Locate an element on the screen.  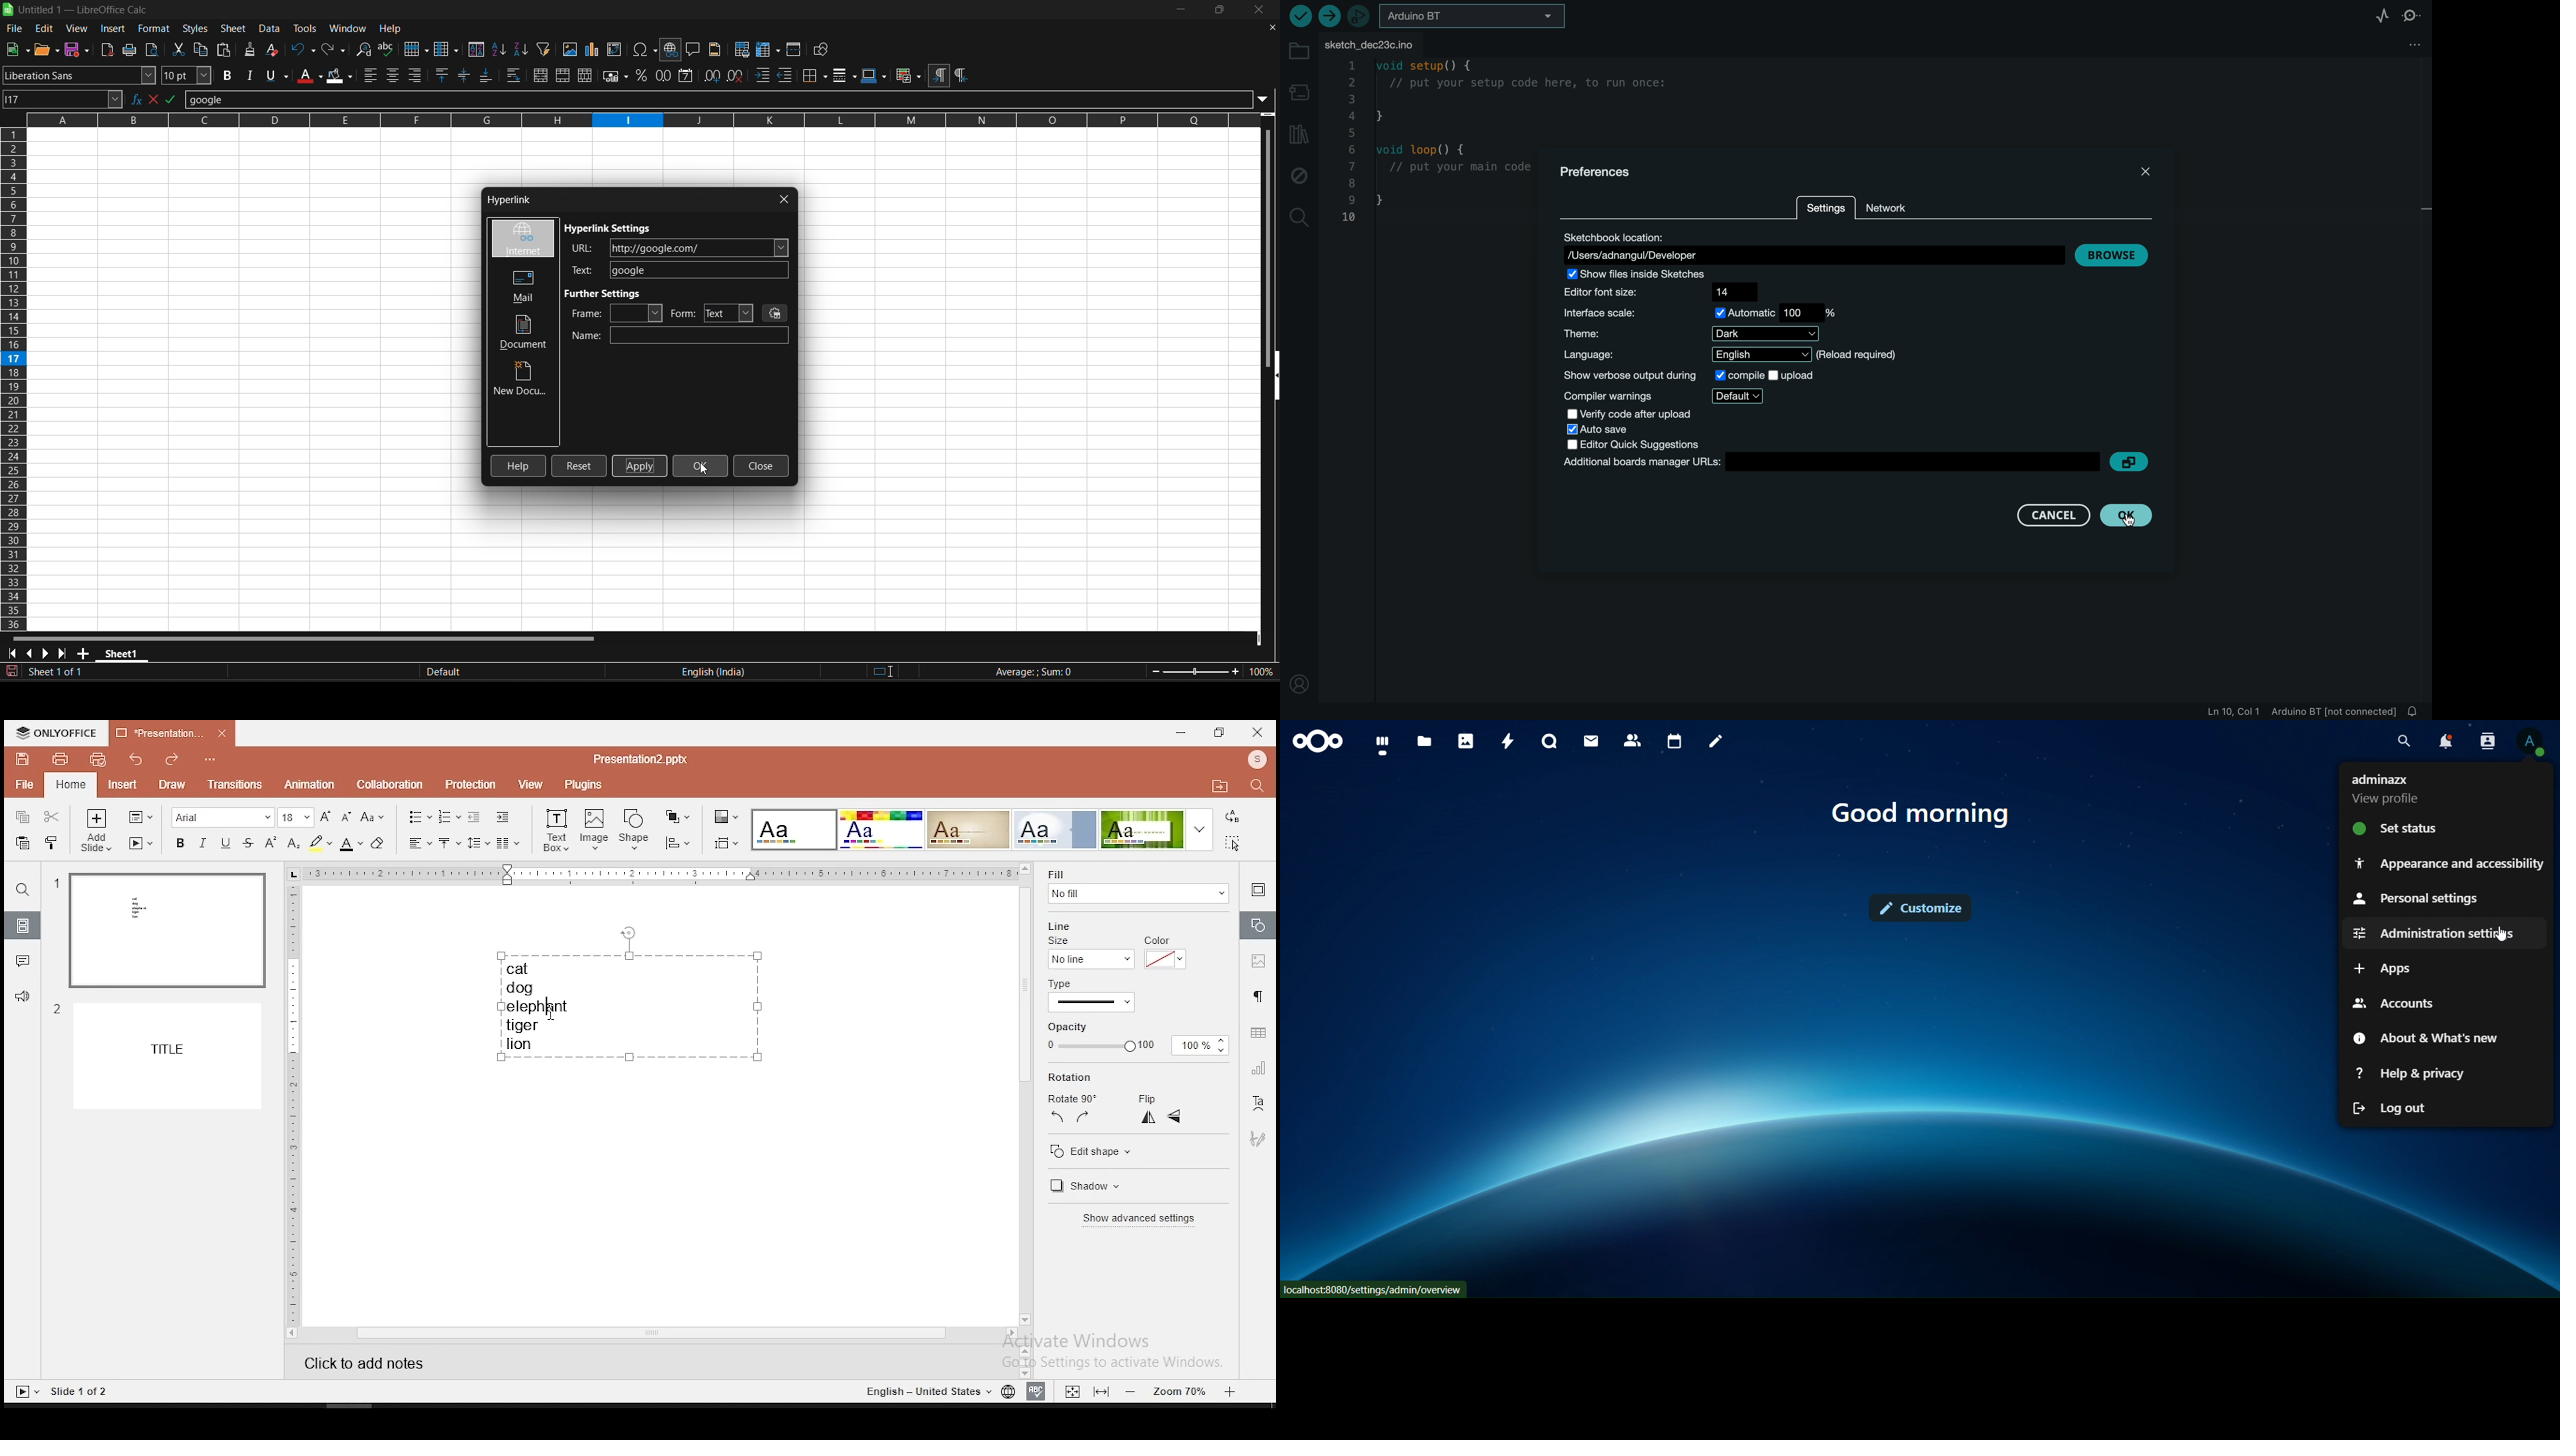
view is located at coordinates (527, 785).